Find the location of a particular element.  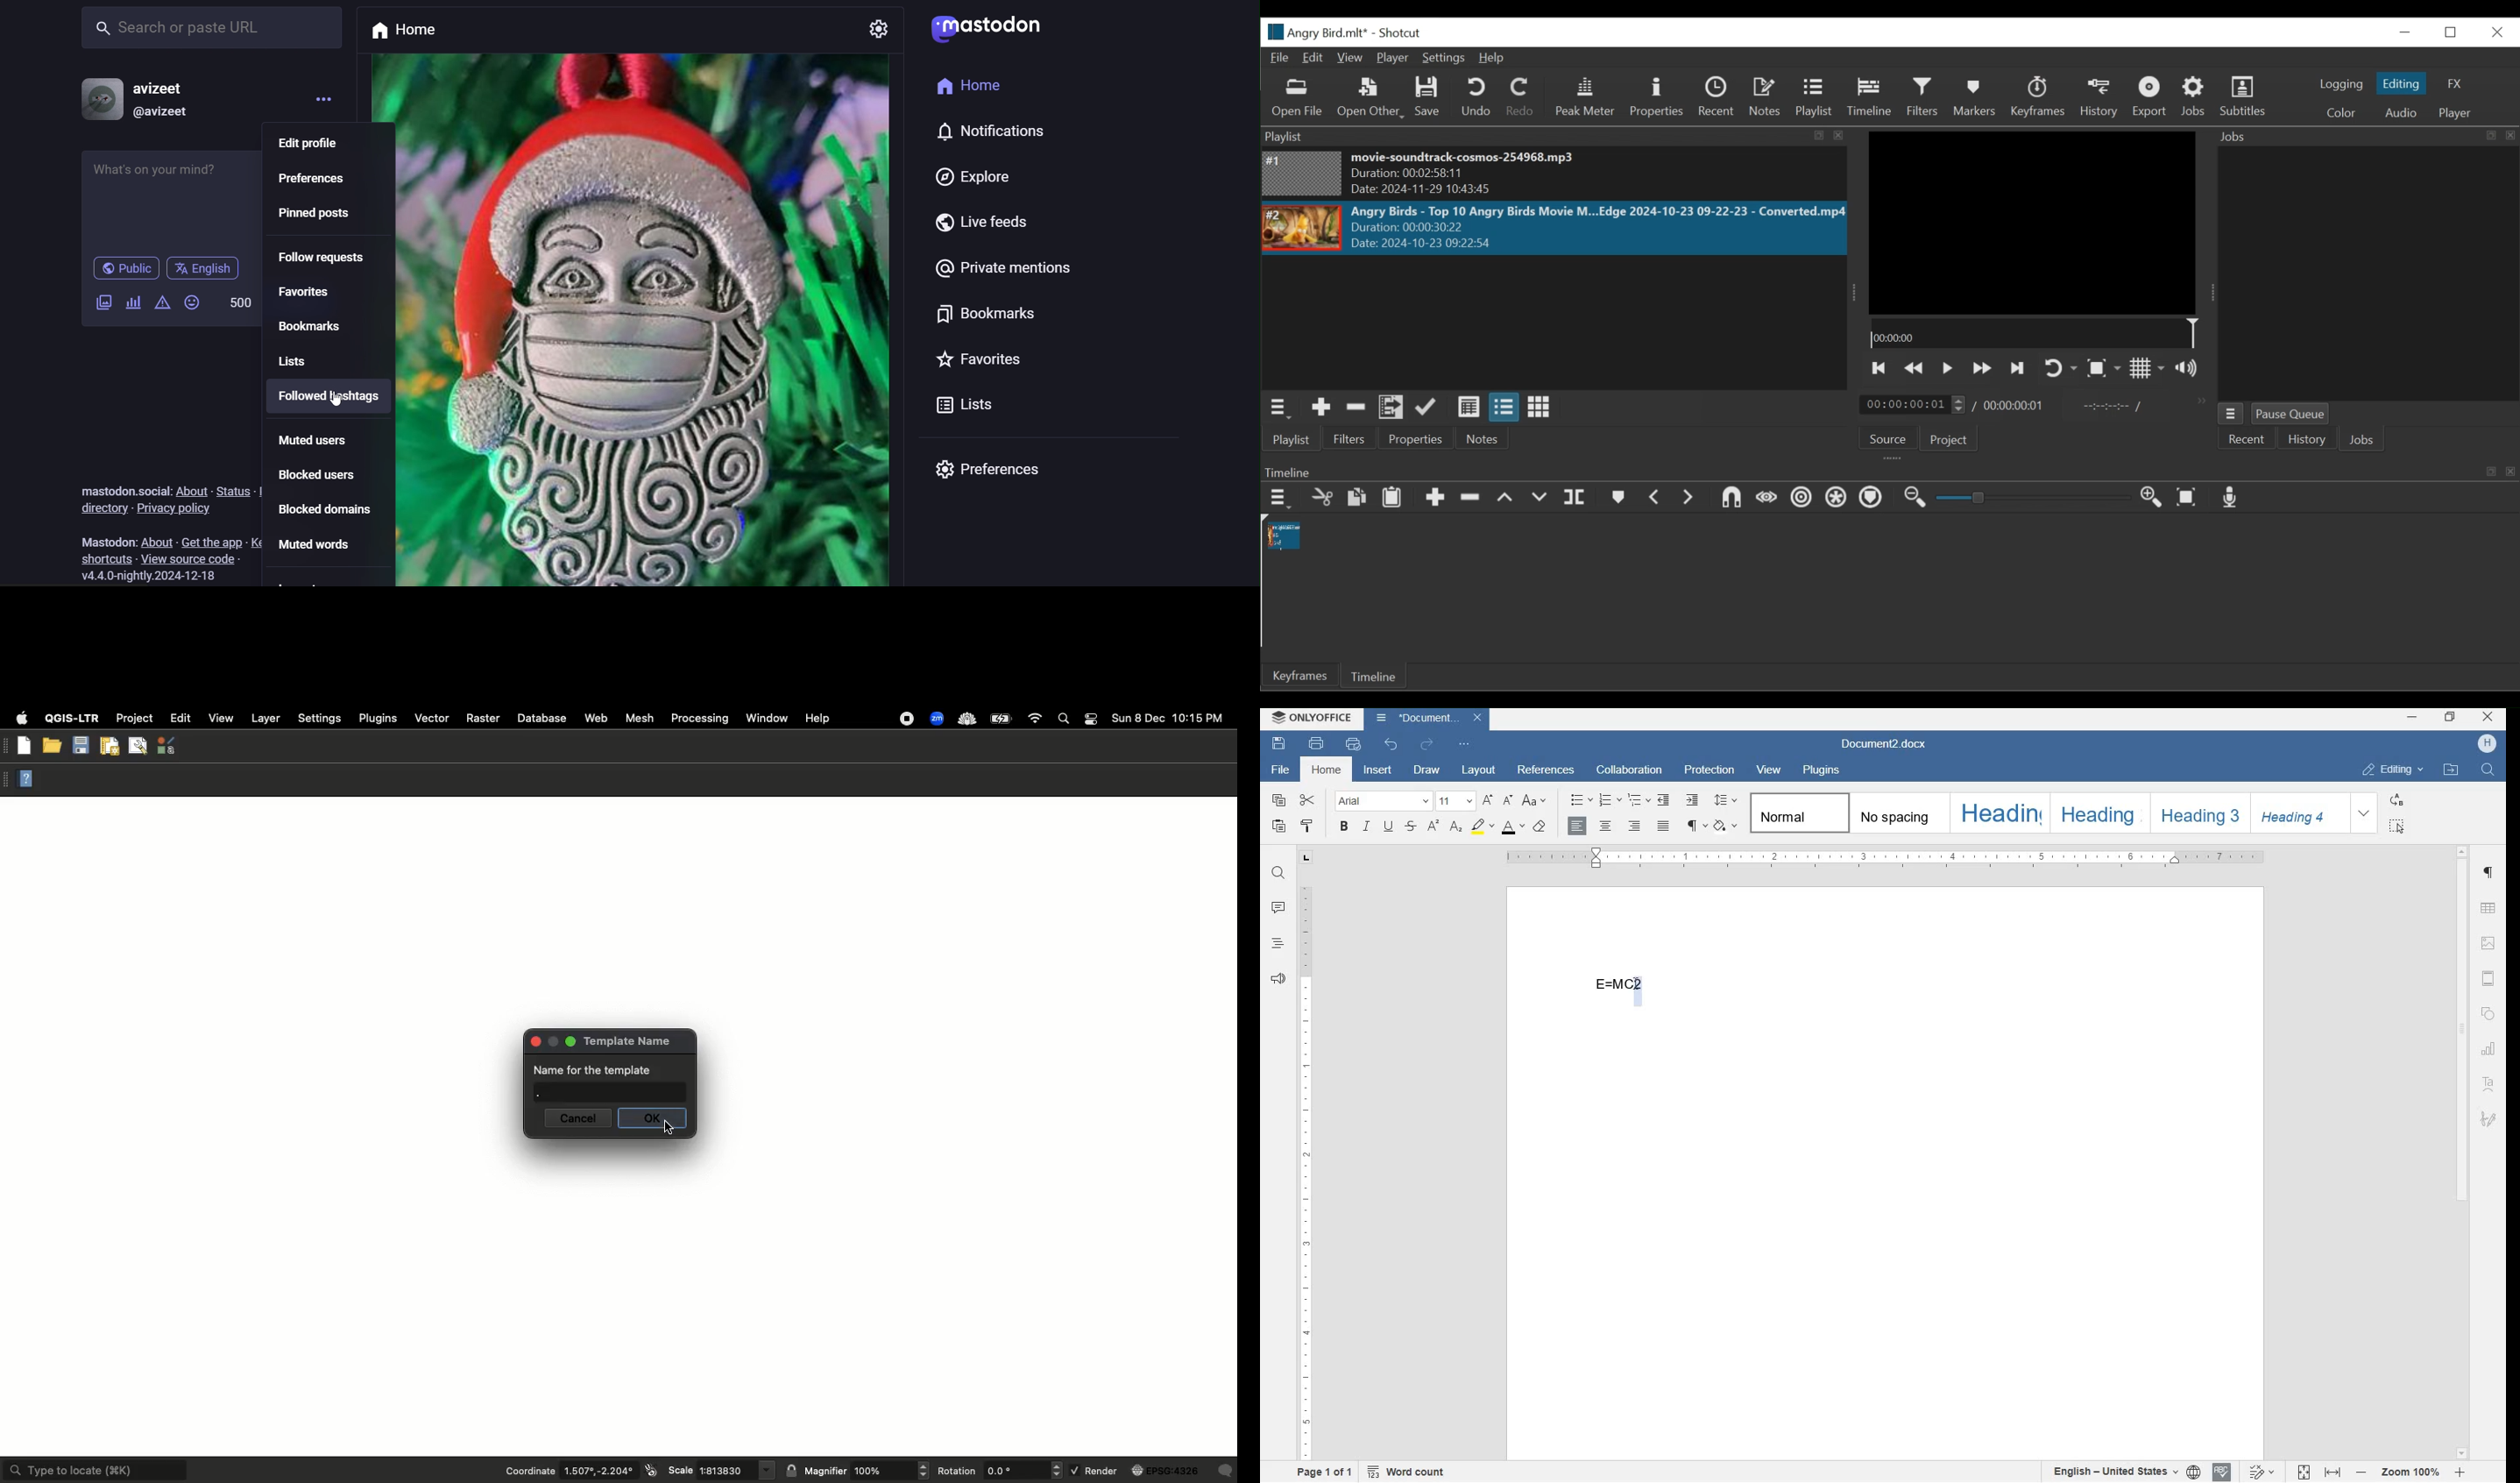

search or paste URL is located at coordinates (206, 29).